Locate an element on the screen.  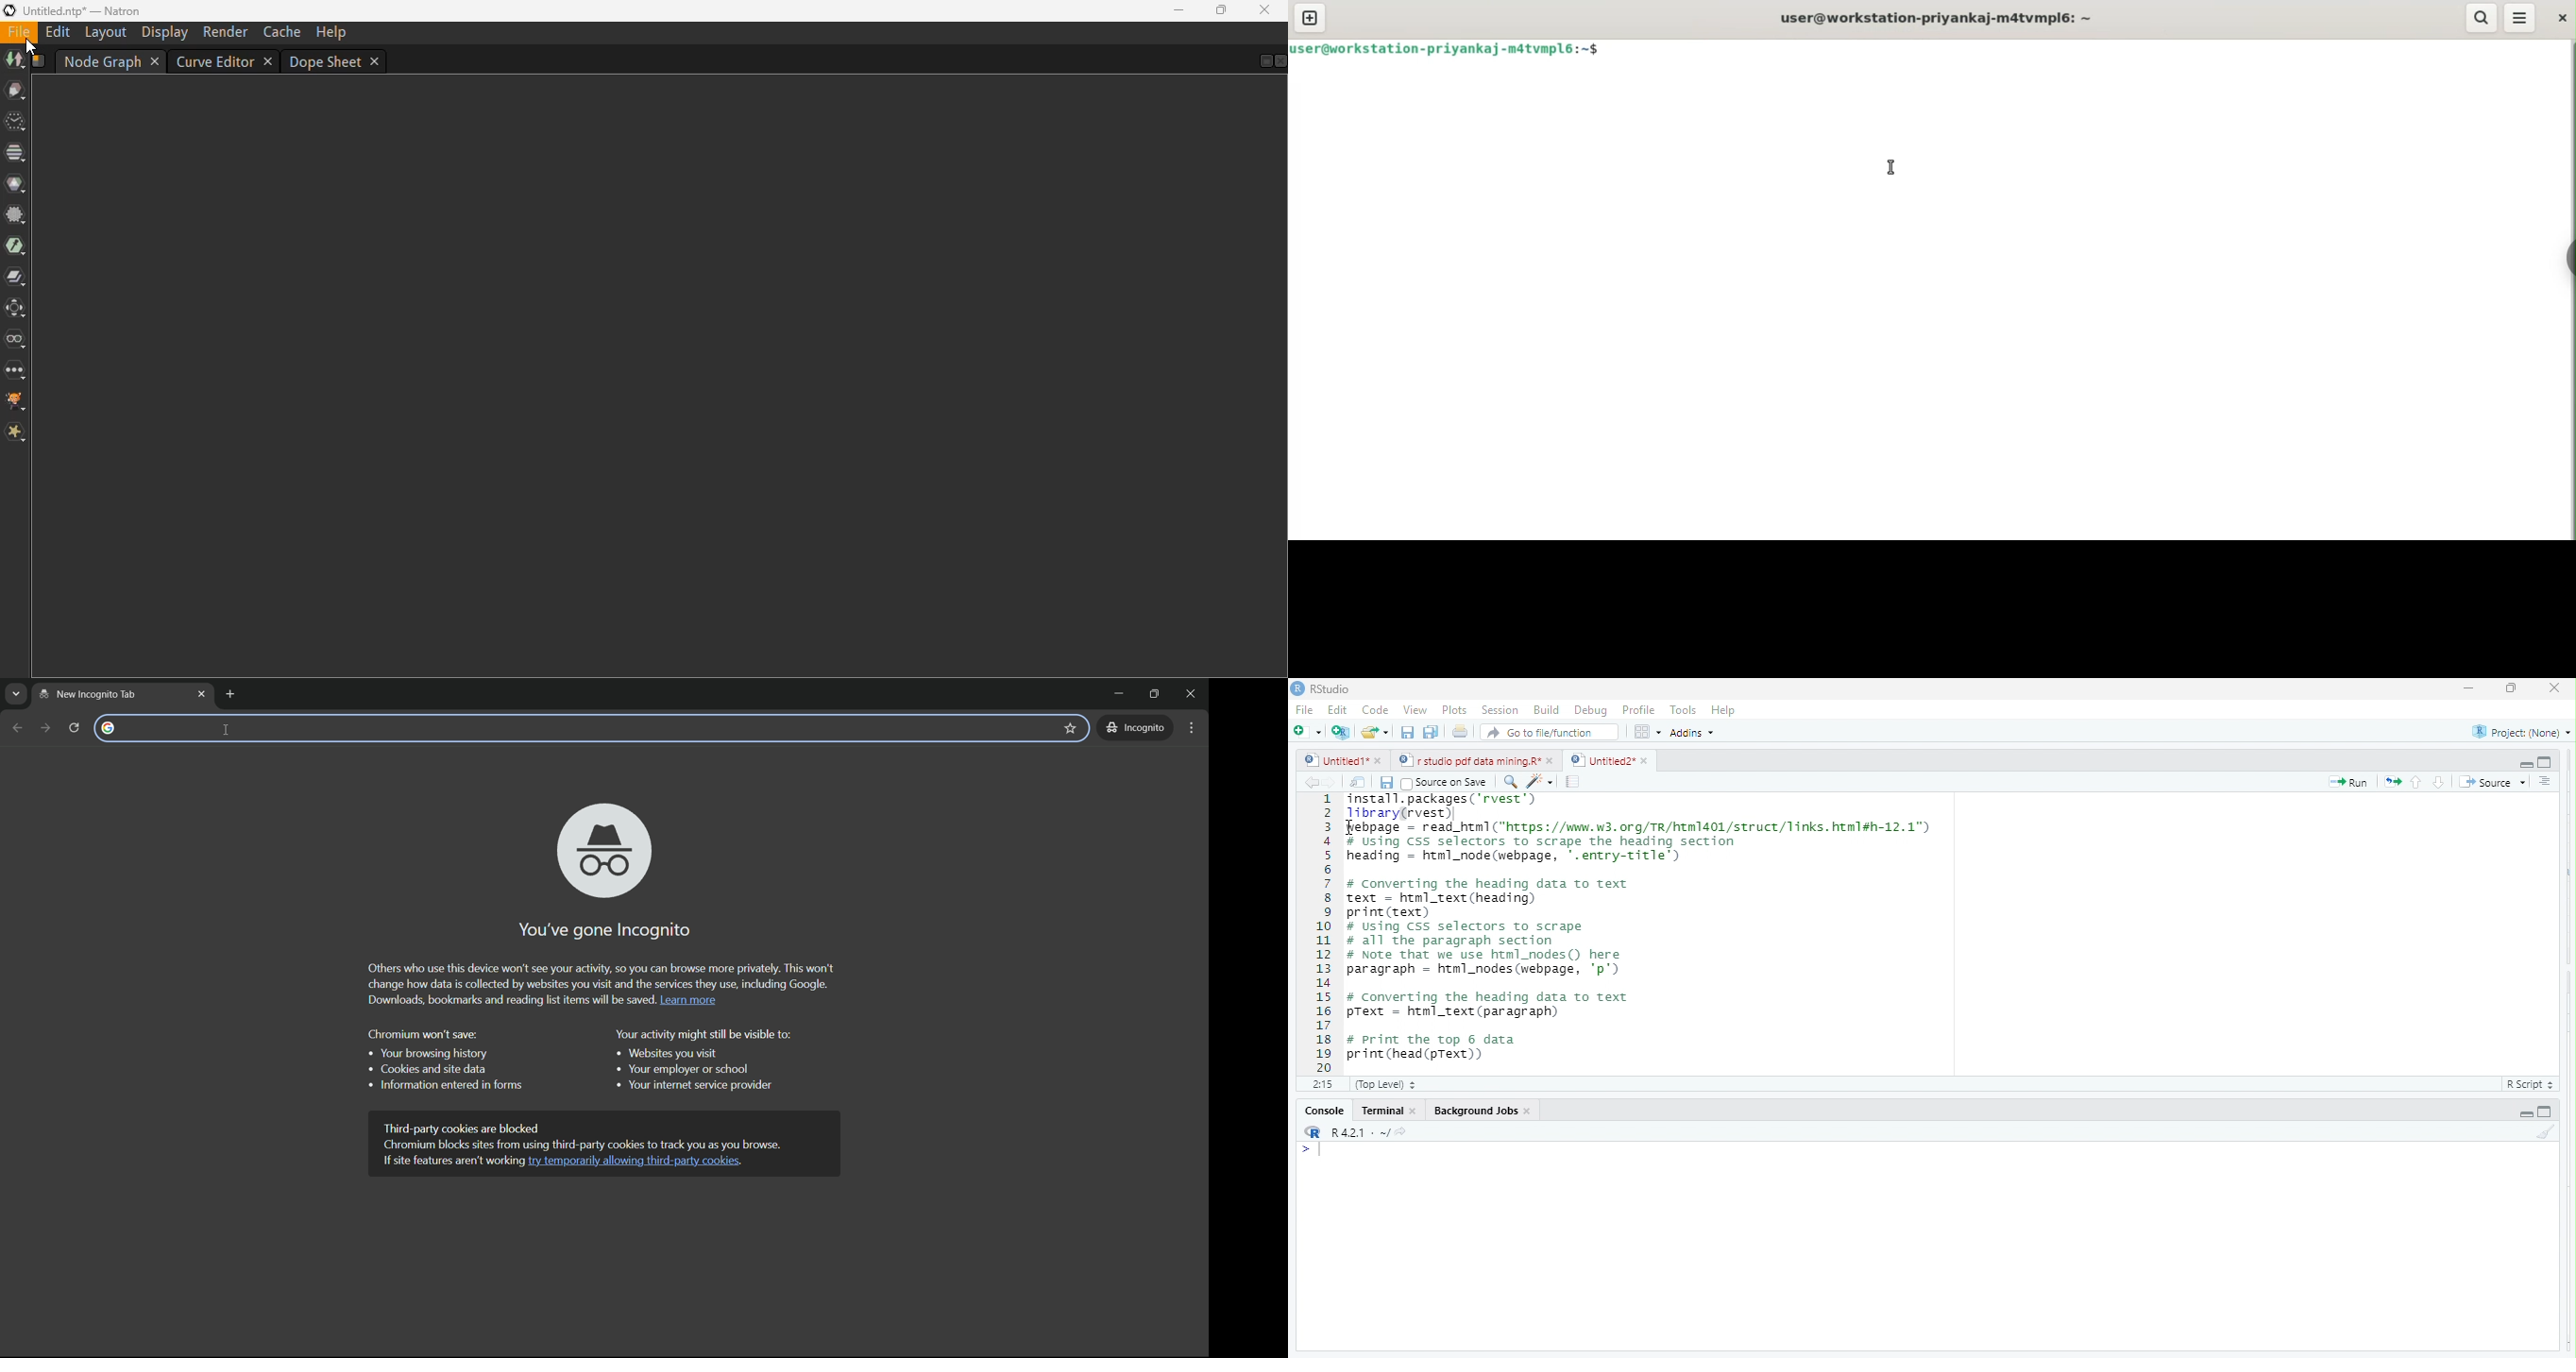
rs studio logo is located at coordinates (1313, 1132).